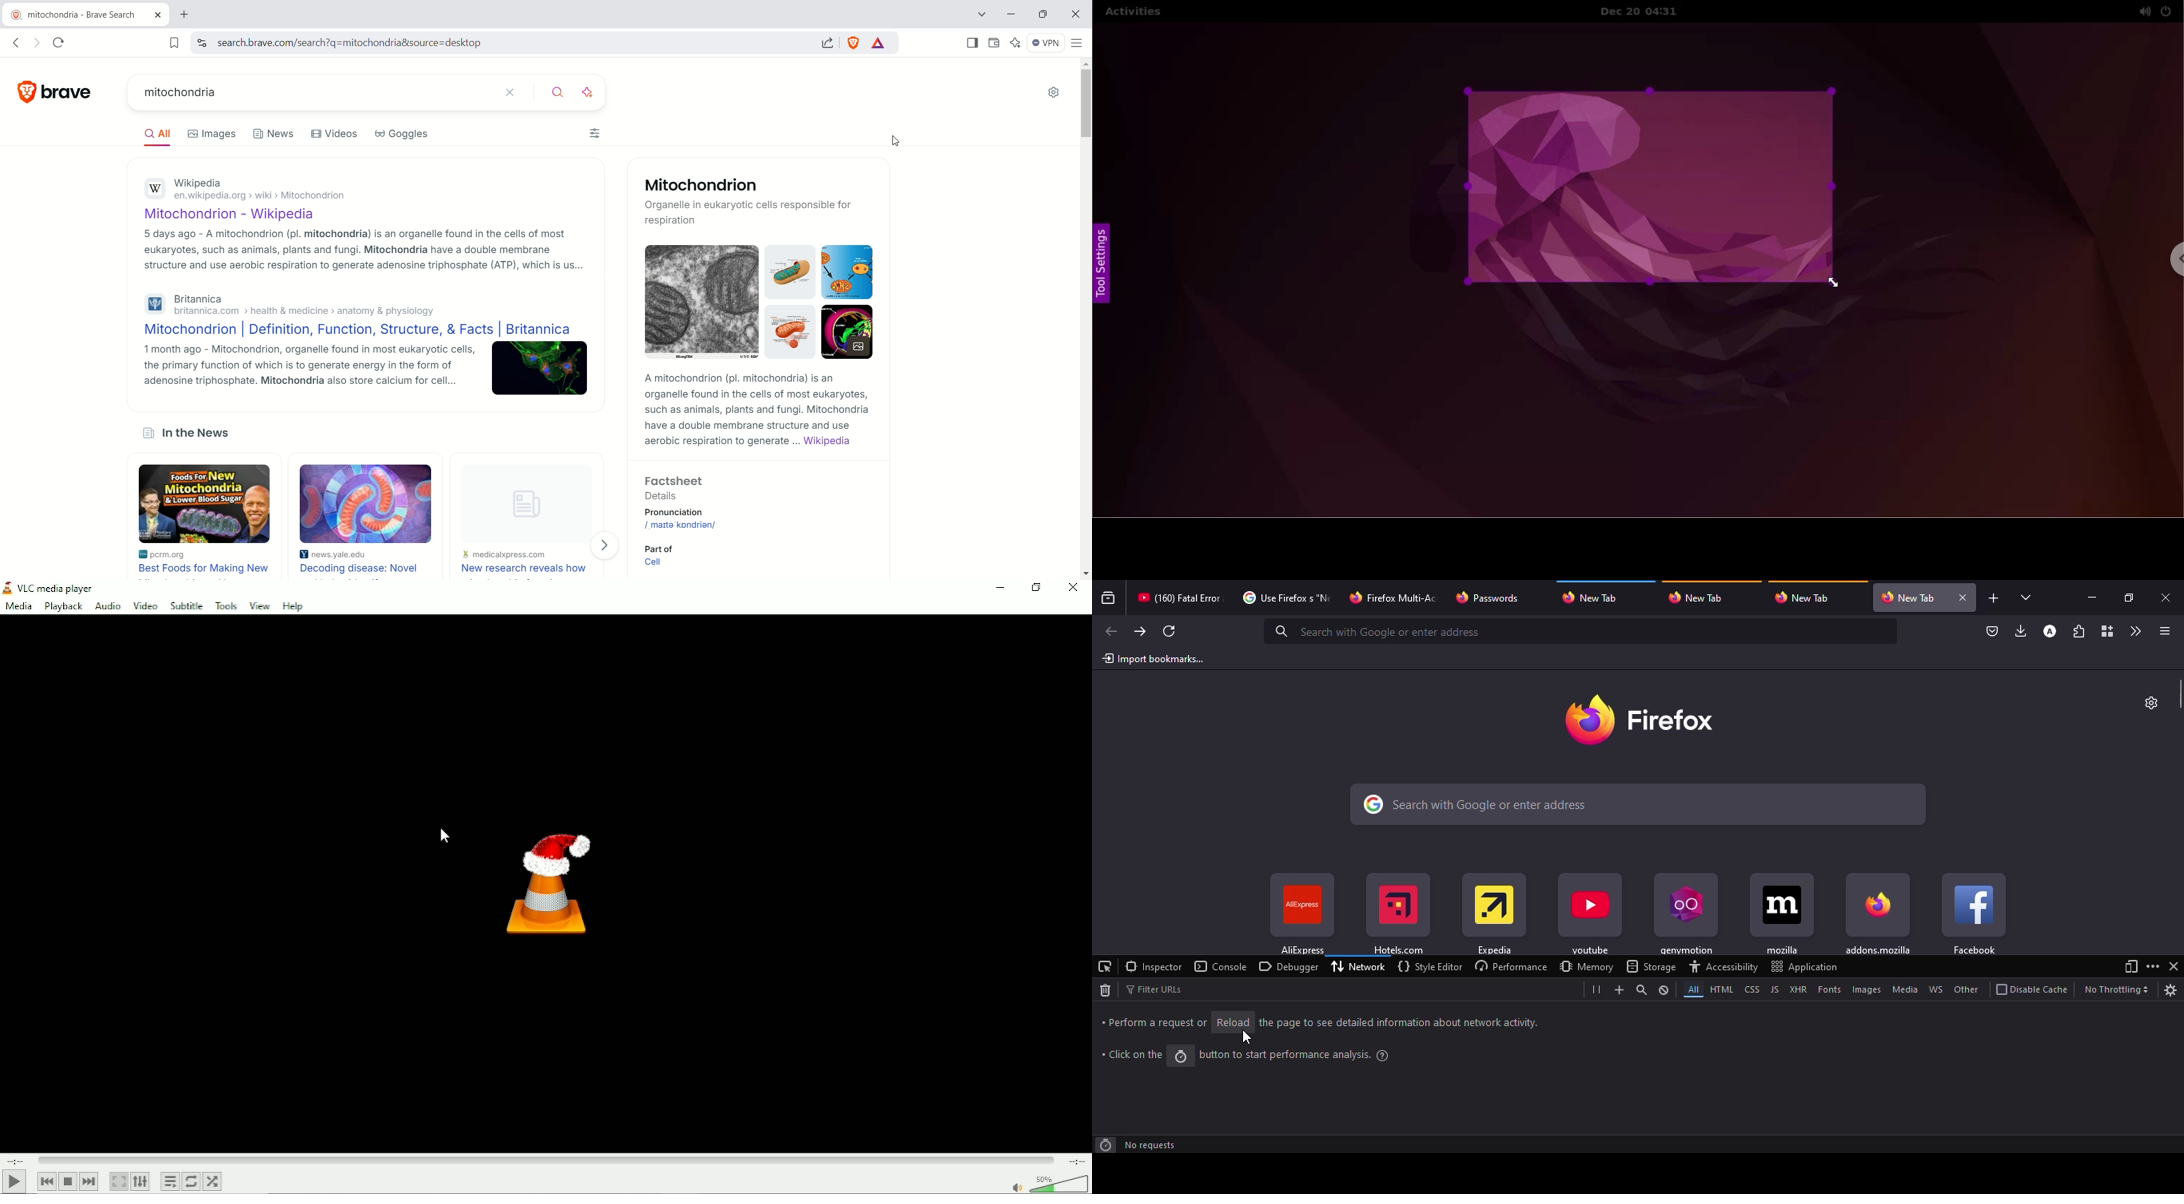 The image size is (2184, 1204). What do you see at coordinates (119, 1180) in the screenshot?
I see `Toggle video in fullscreen` at bounding box center [119, 1180].